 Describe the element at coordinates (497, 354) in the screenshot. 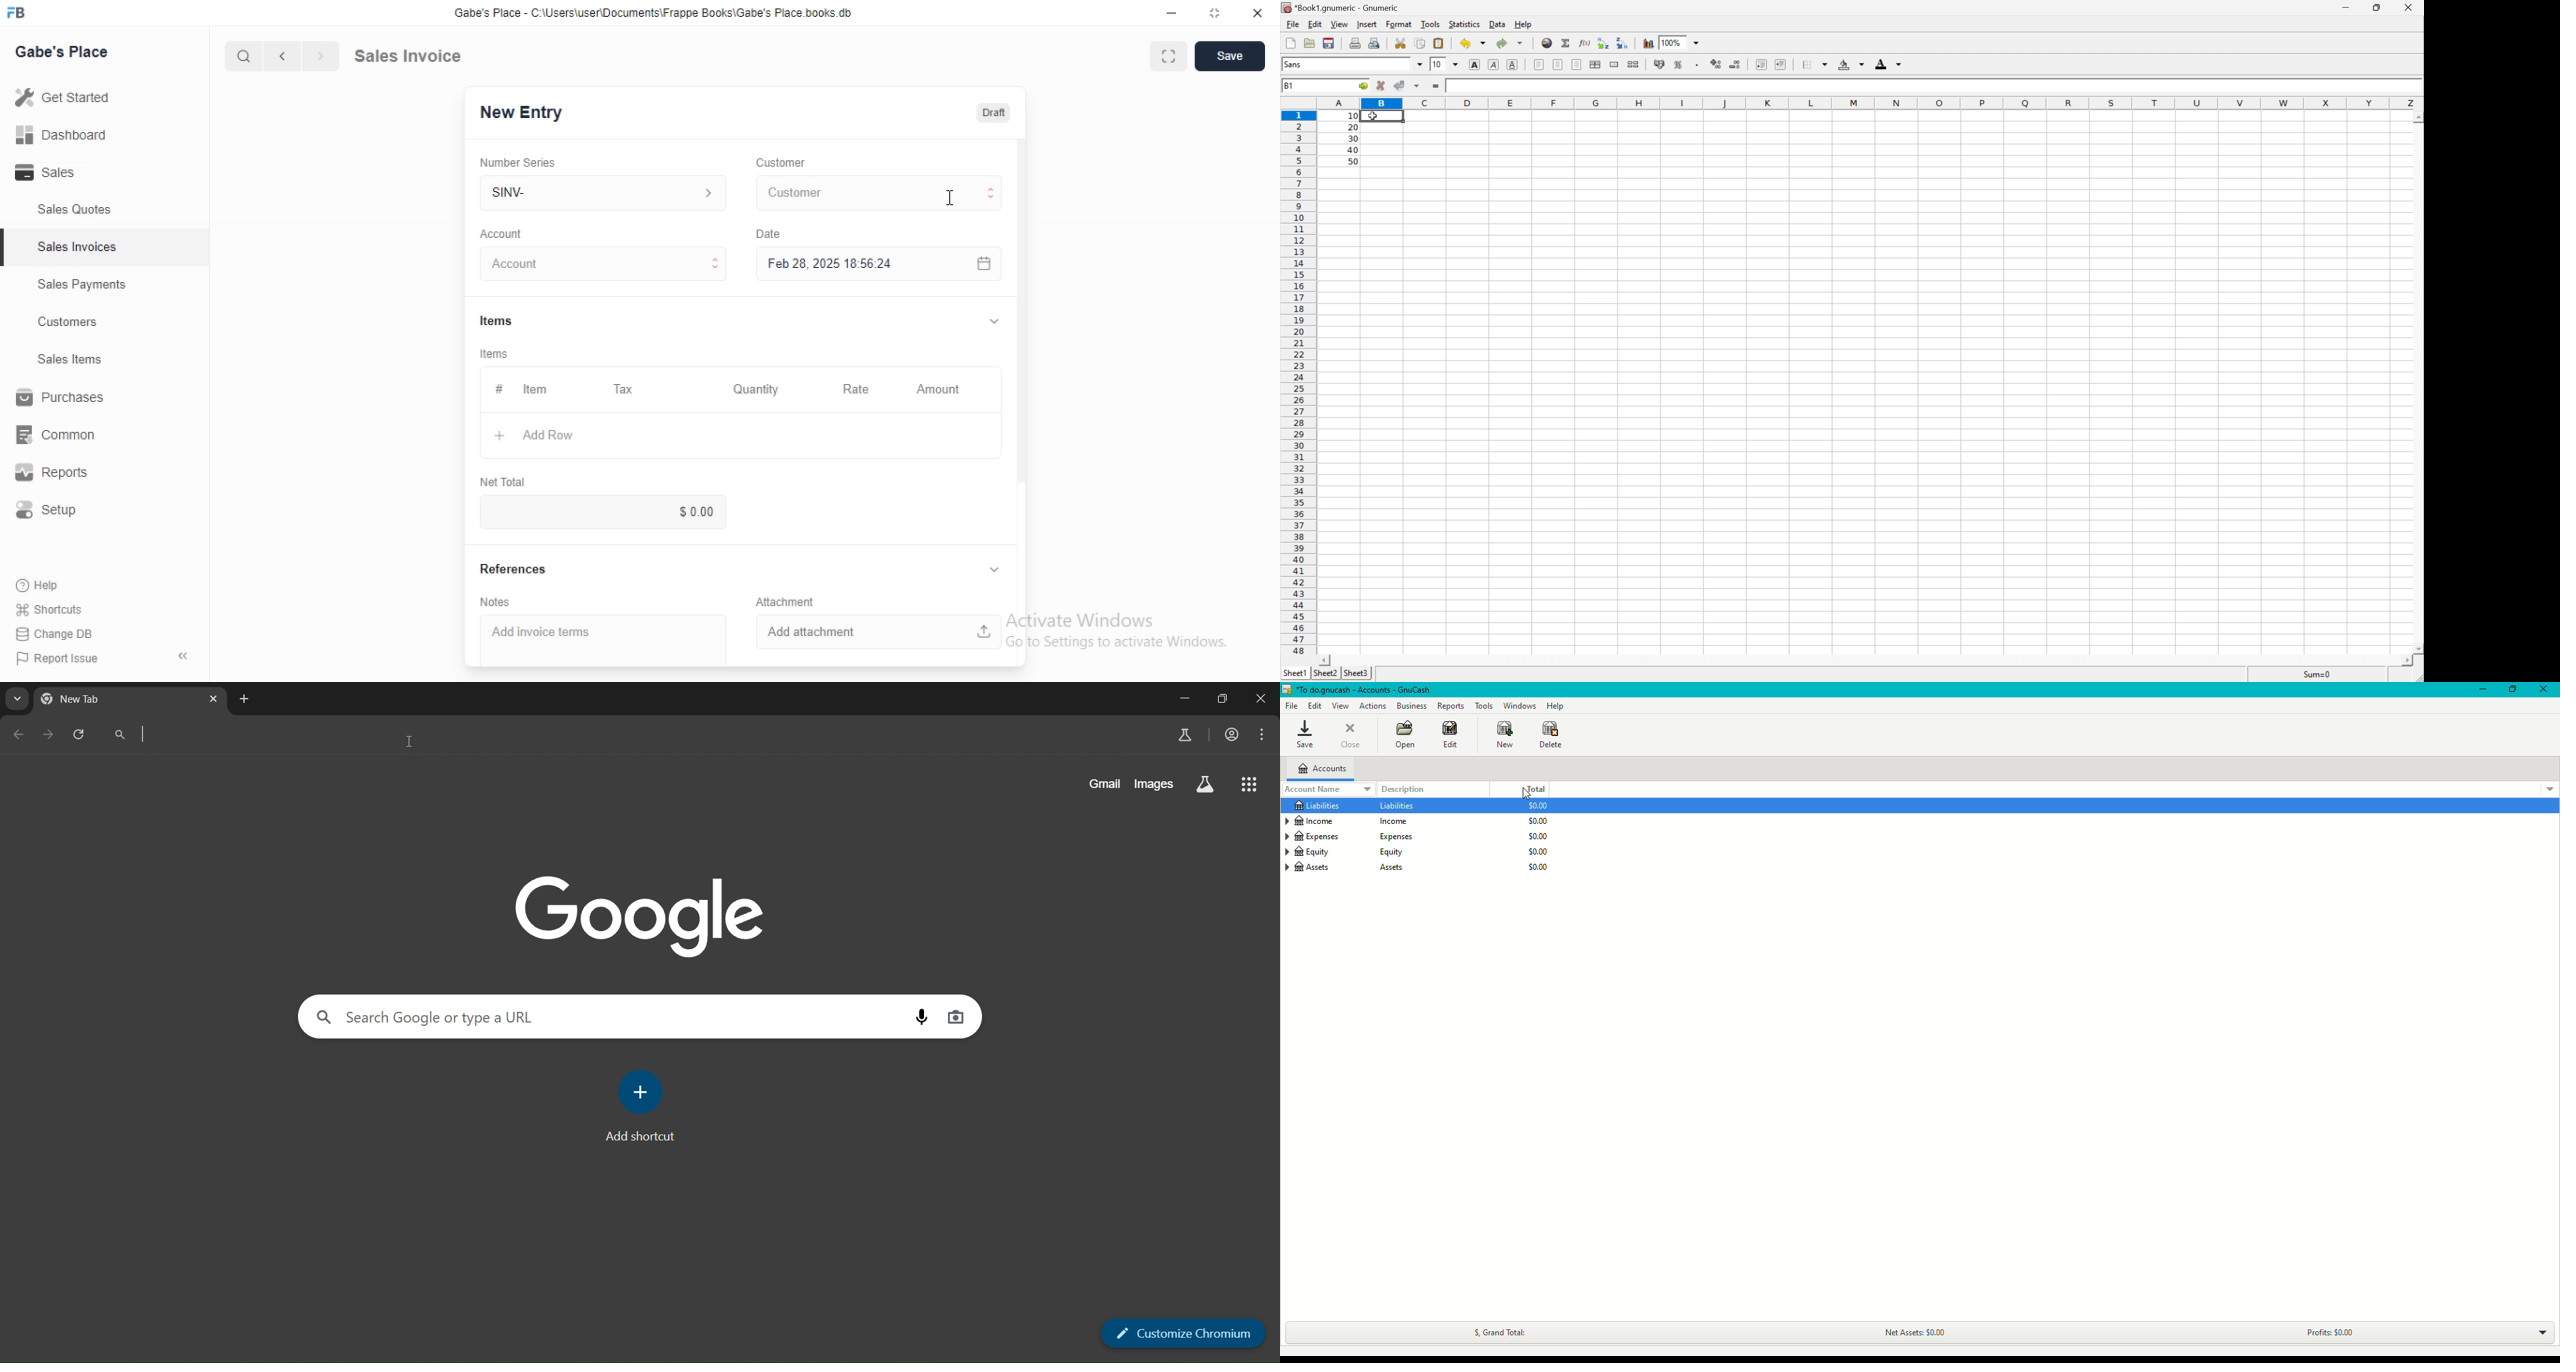

I see `tems` at that location.